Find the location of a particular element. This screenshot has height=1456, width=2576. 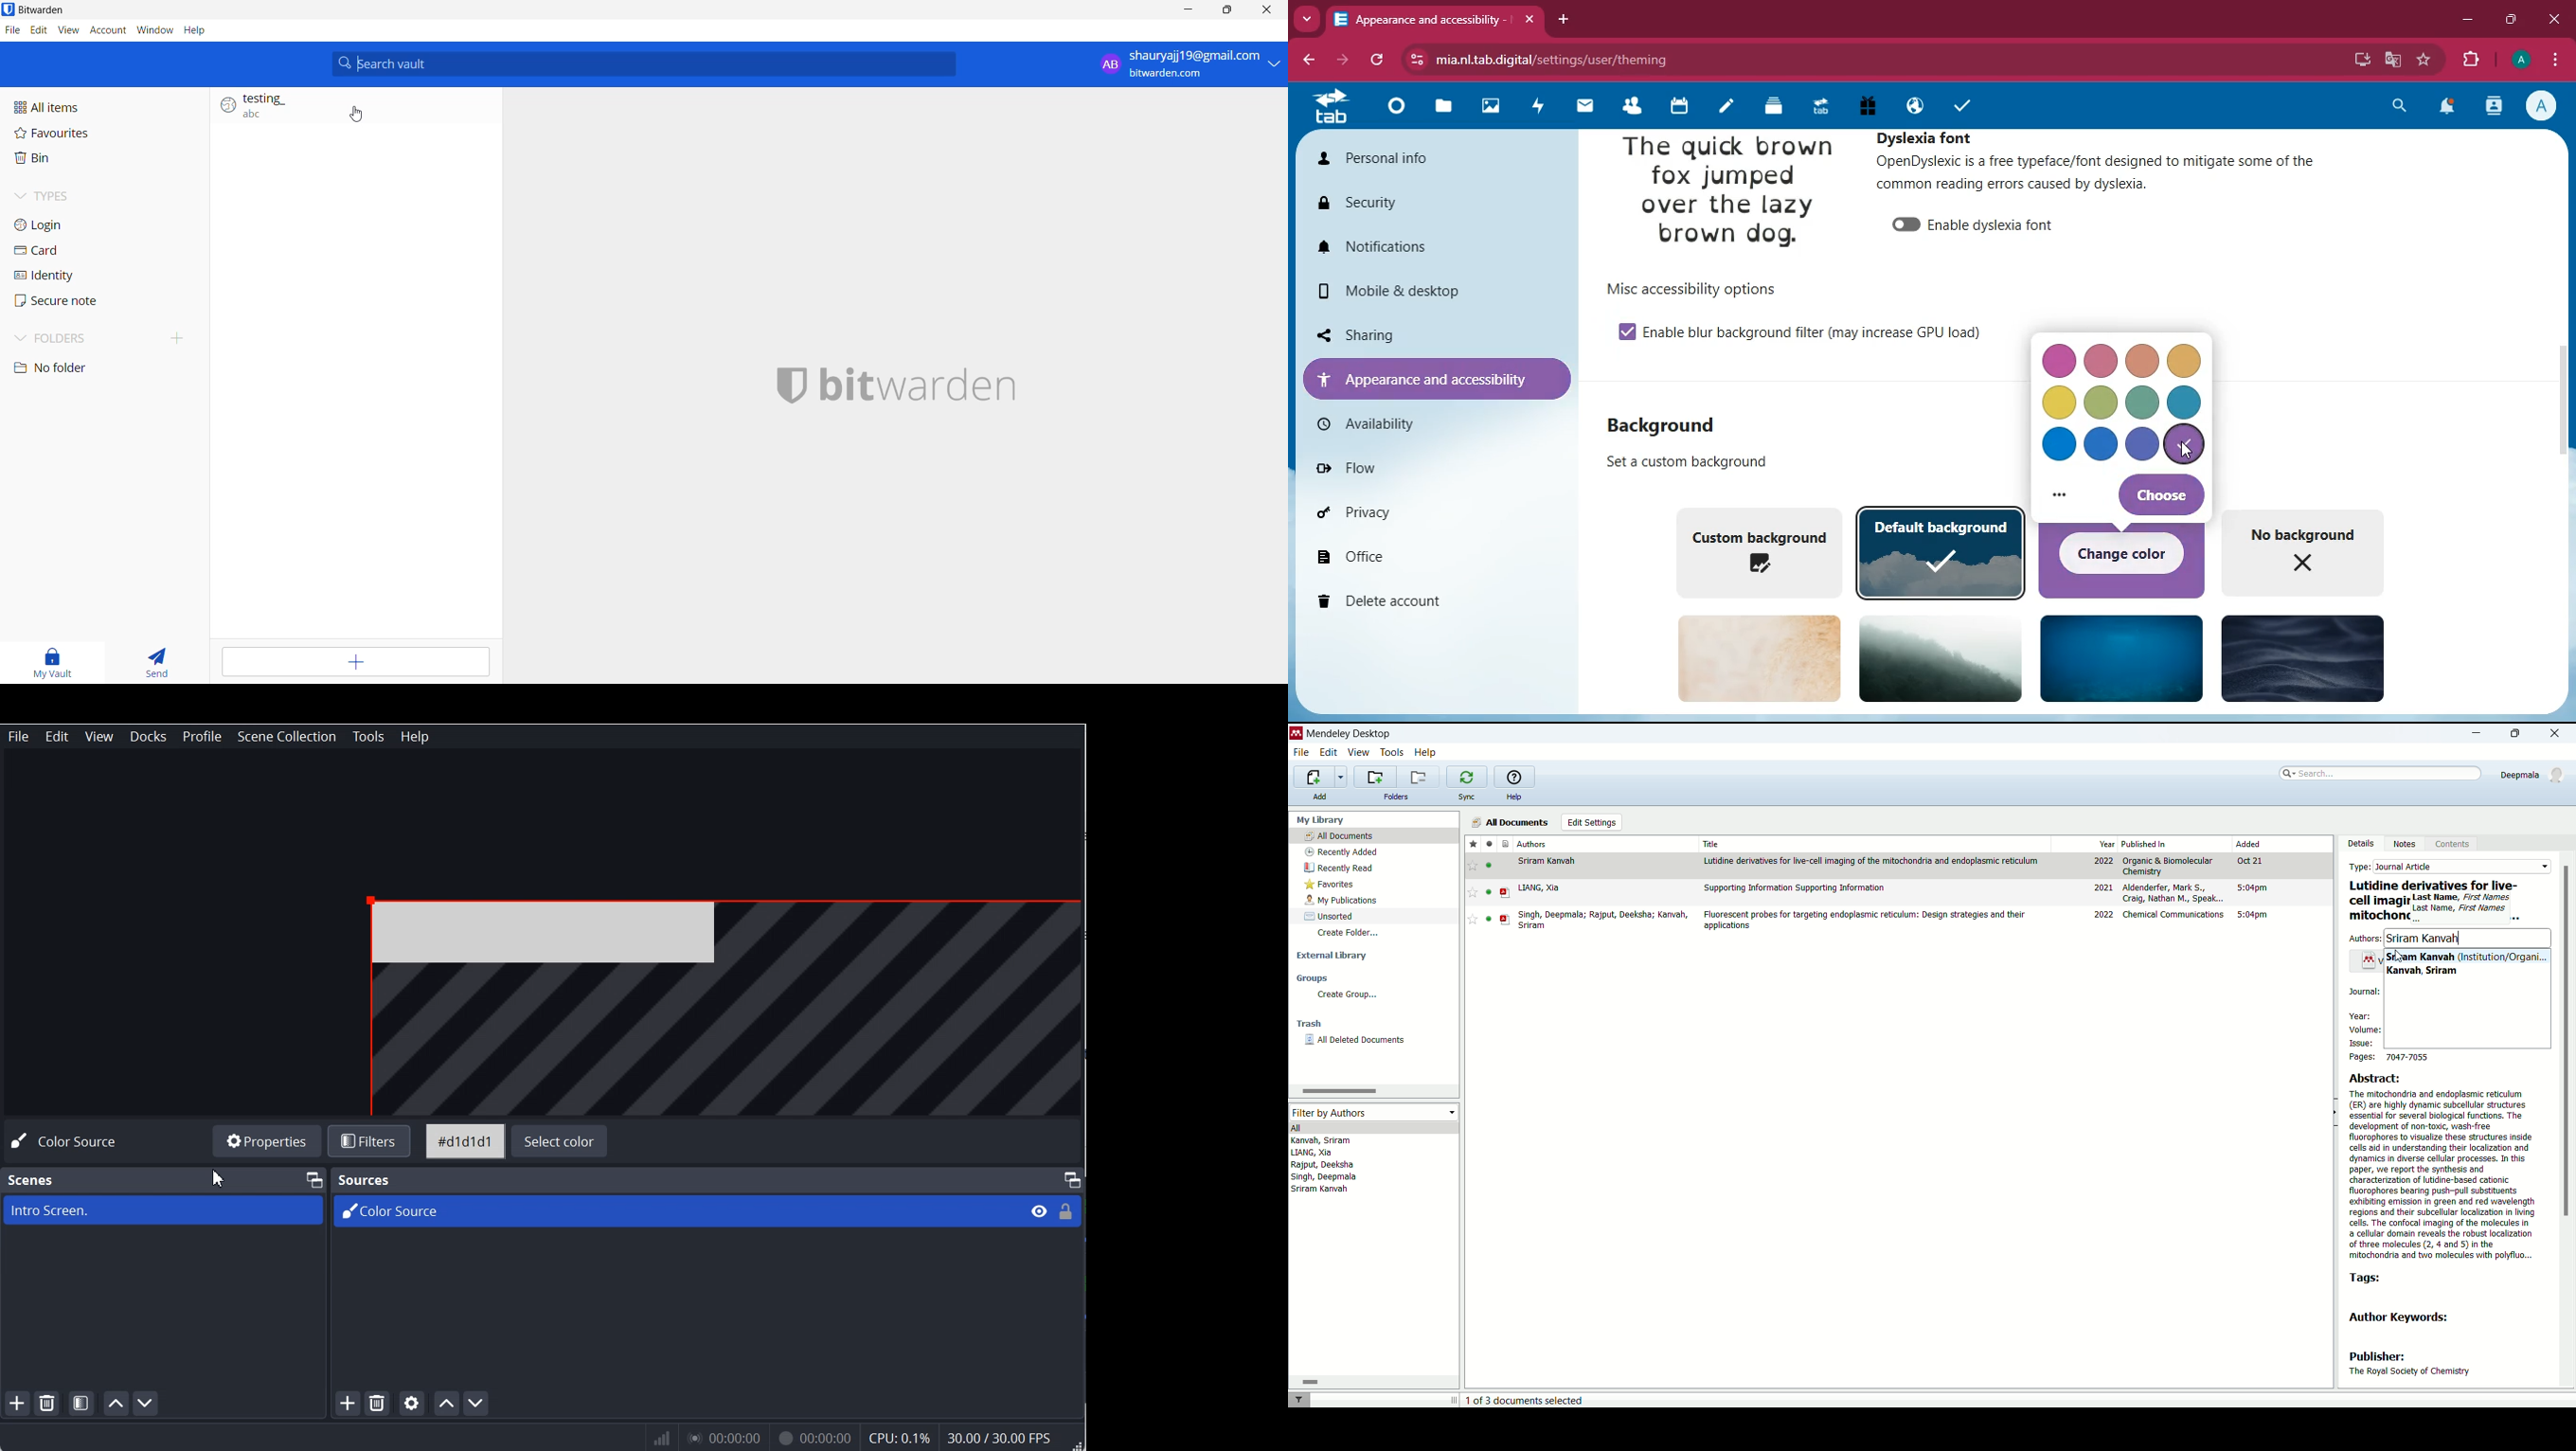

activity is located at coordinates (2496, 106).